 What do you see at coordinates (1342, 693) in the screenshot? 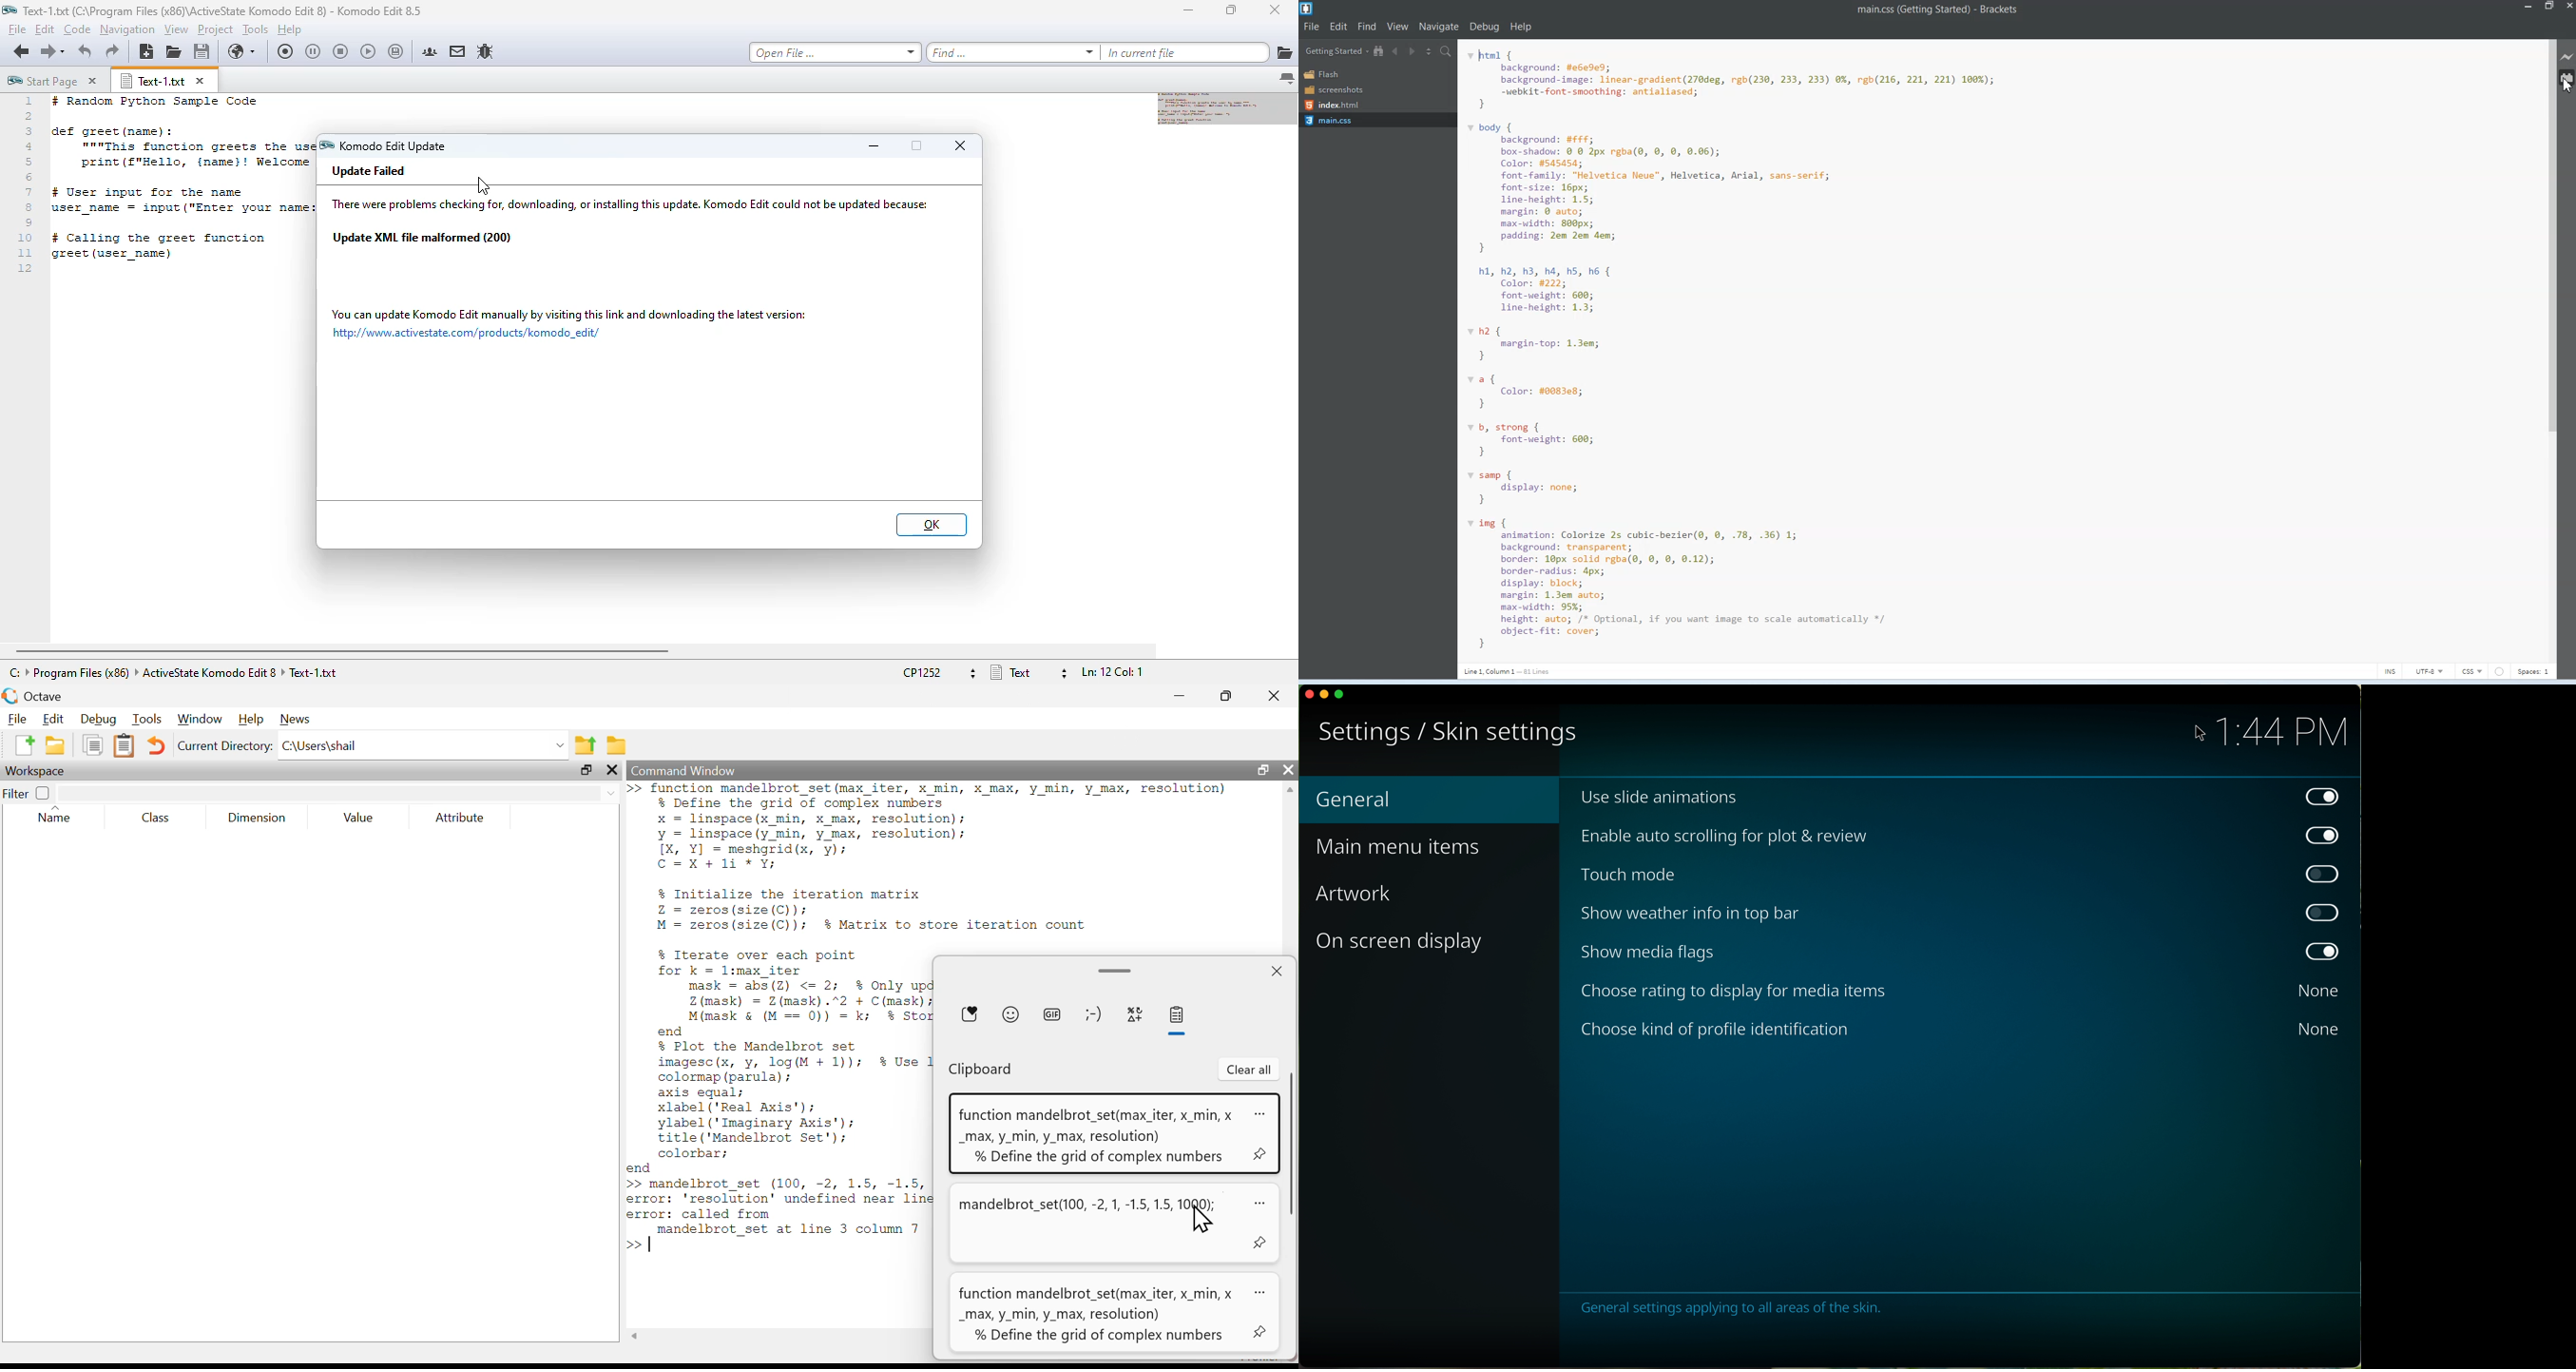
I see `maximize` at bounding box center [1342, 693].